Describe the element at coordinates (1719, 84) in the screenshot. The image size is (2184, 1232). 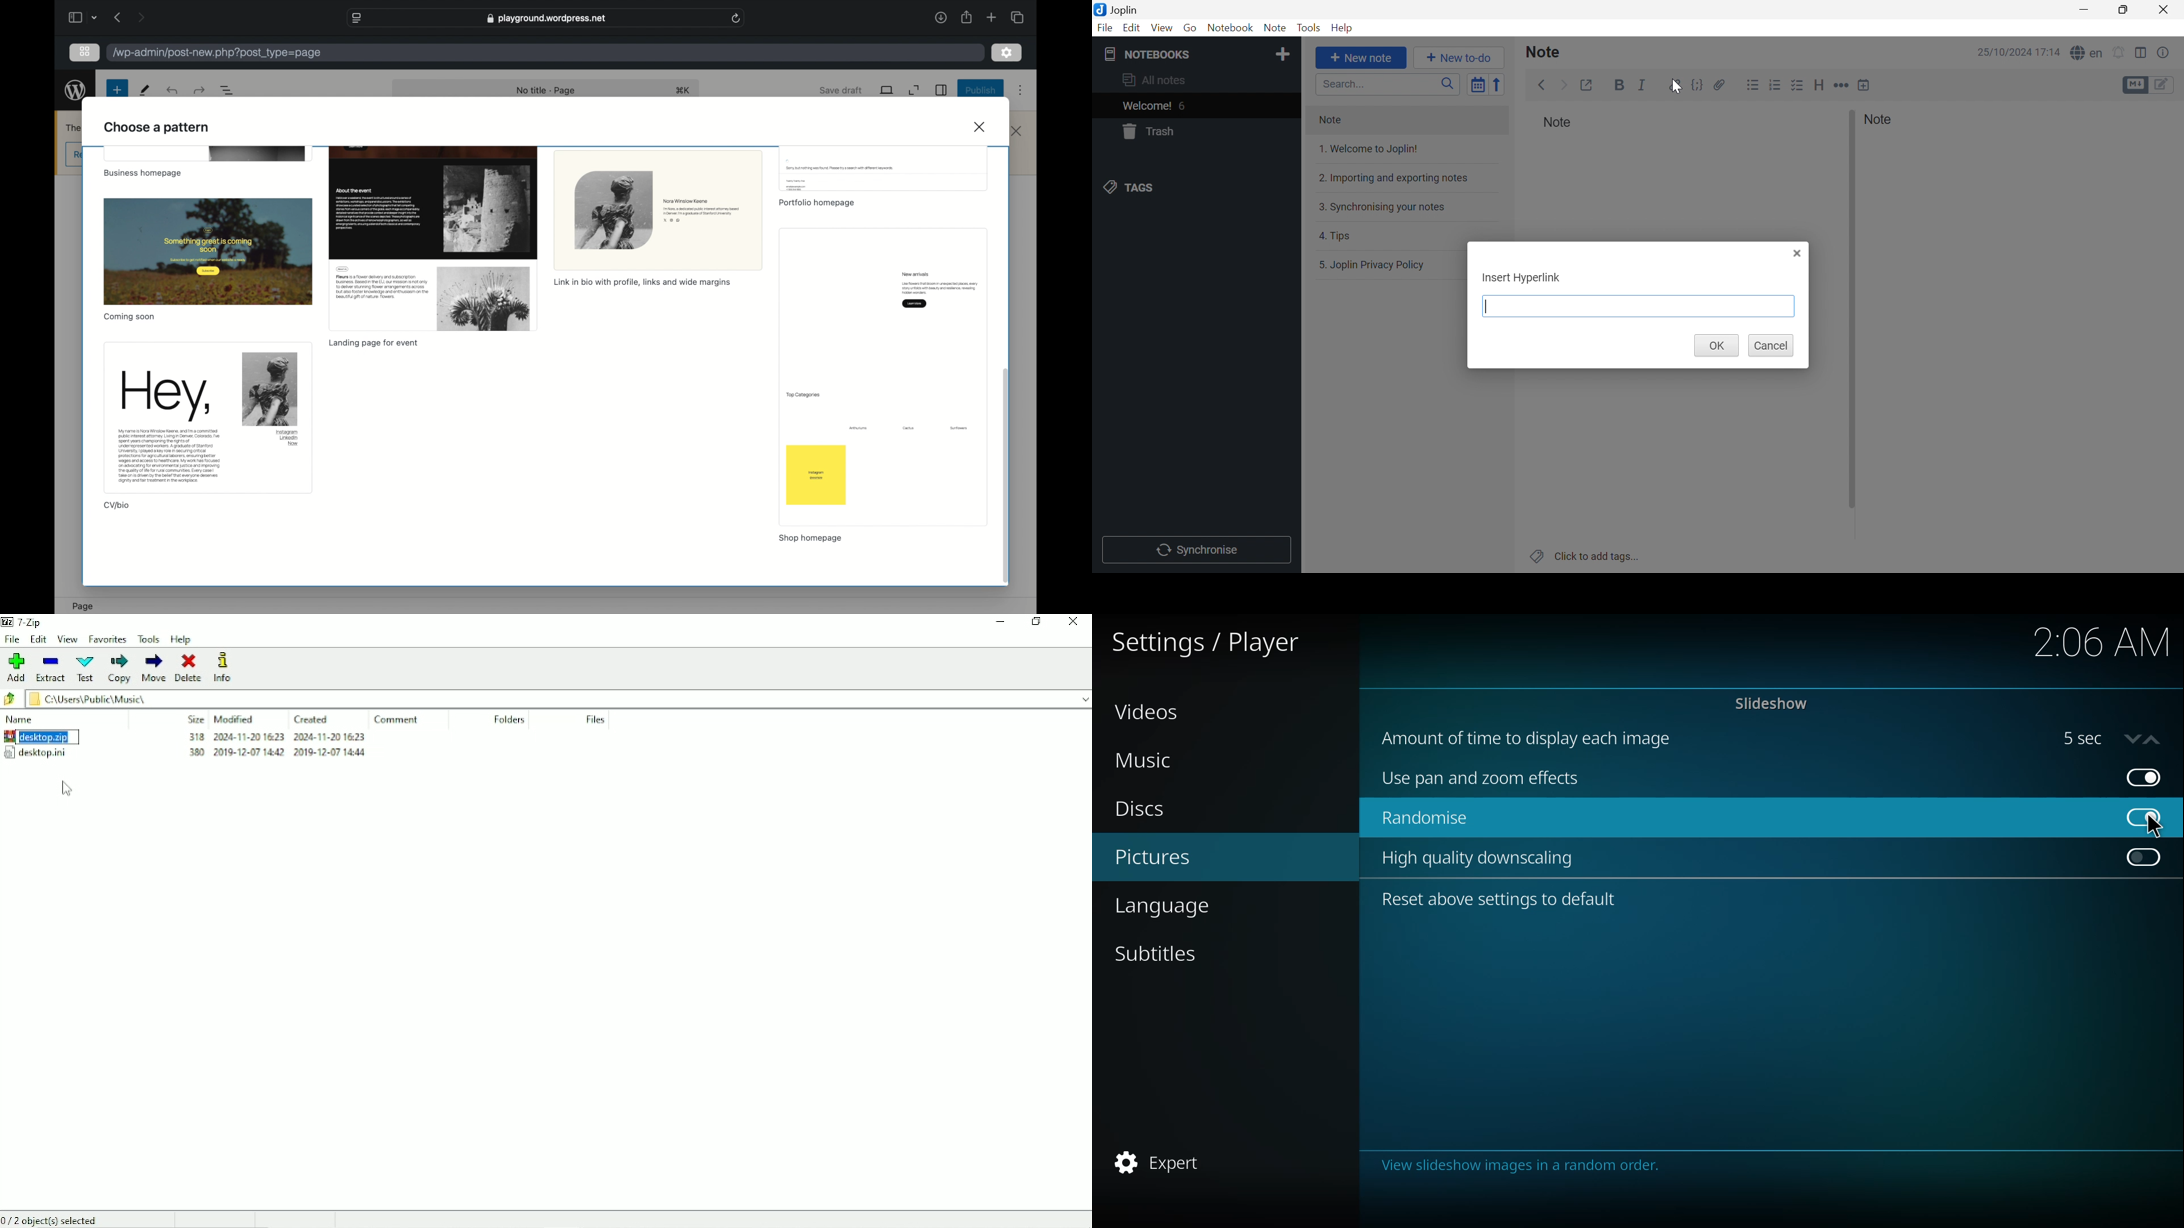
I see `Attach file` at that location.